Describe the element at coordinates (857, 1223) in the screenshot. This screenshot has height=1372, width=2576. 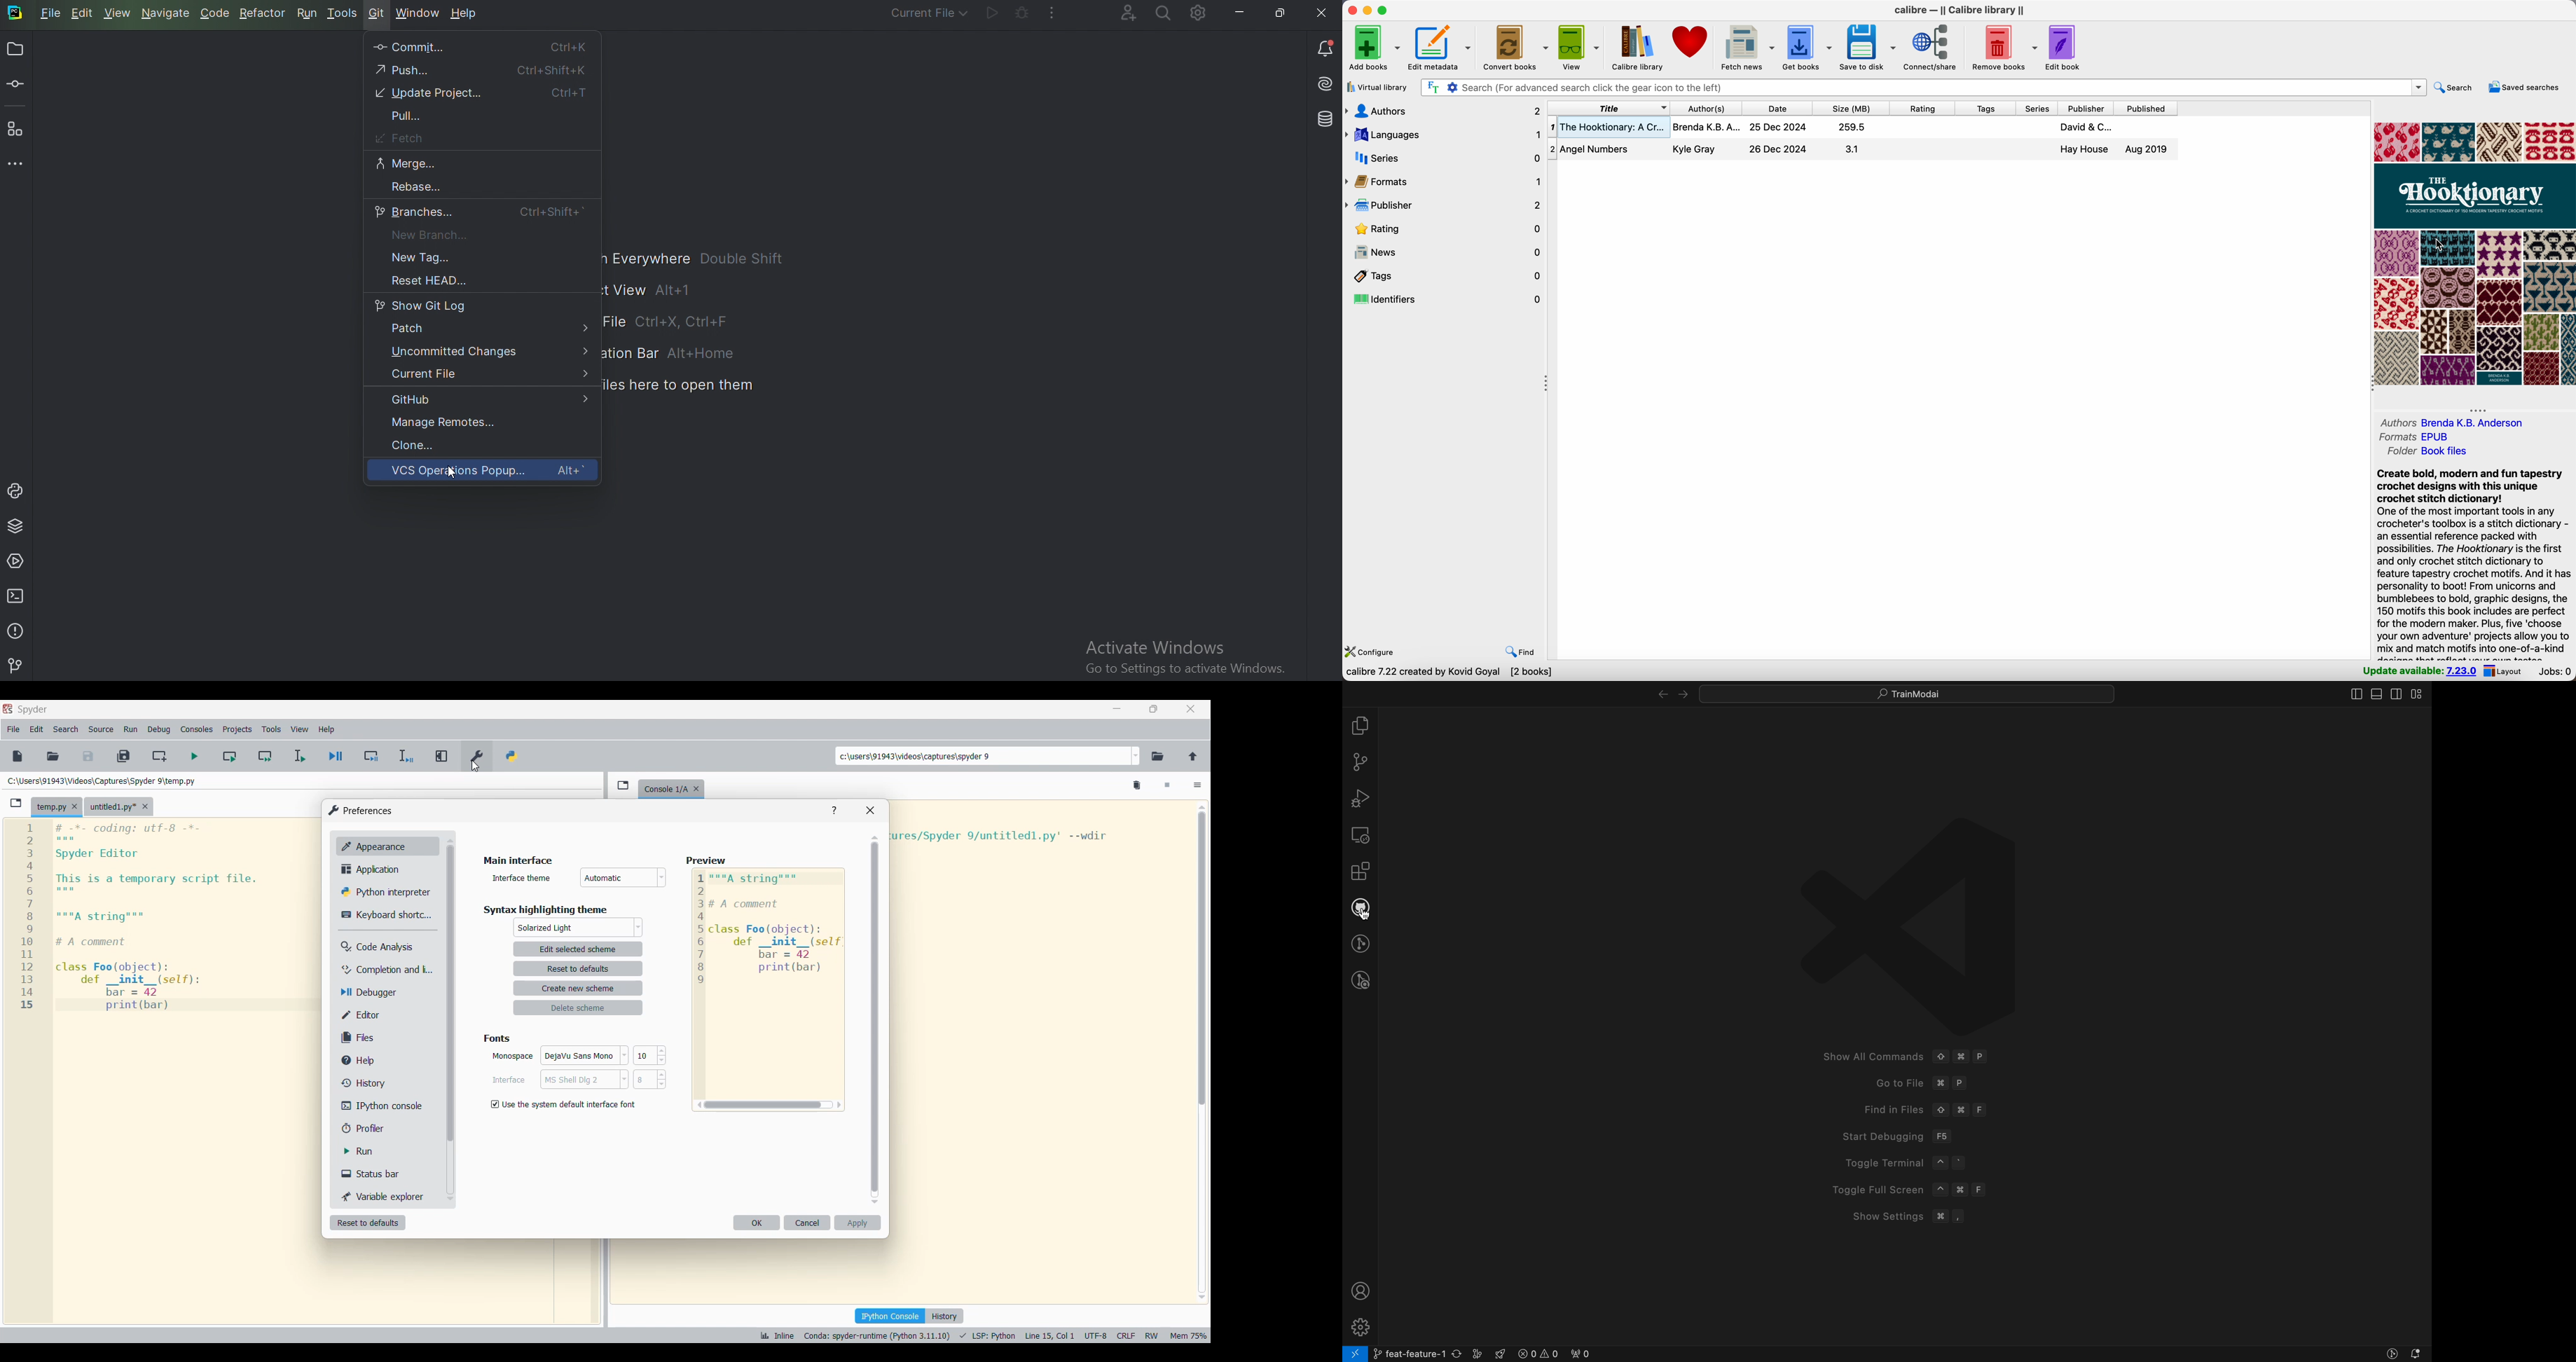
I see `Apply` at that location.